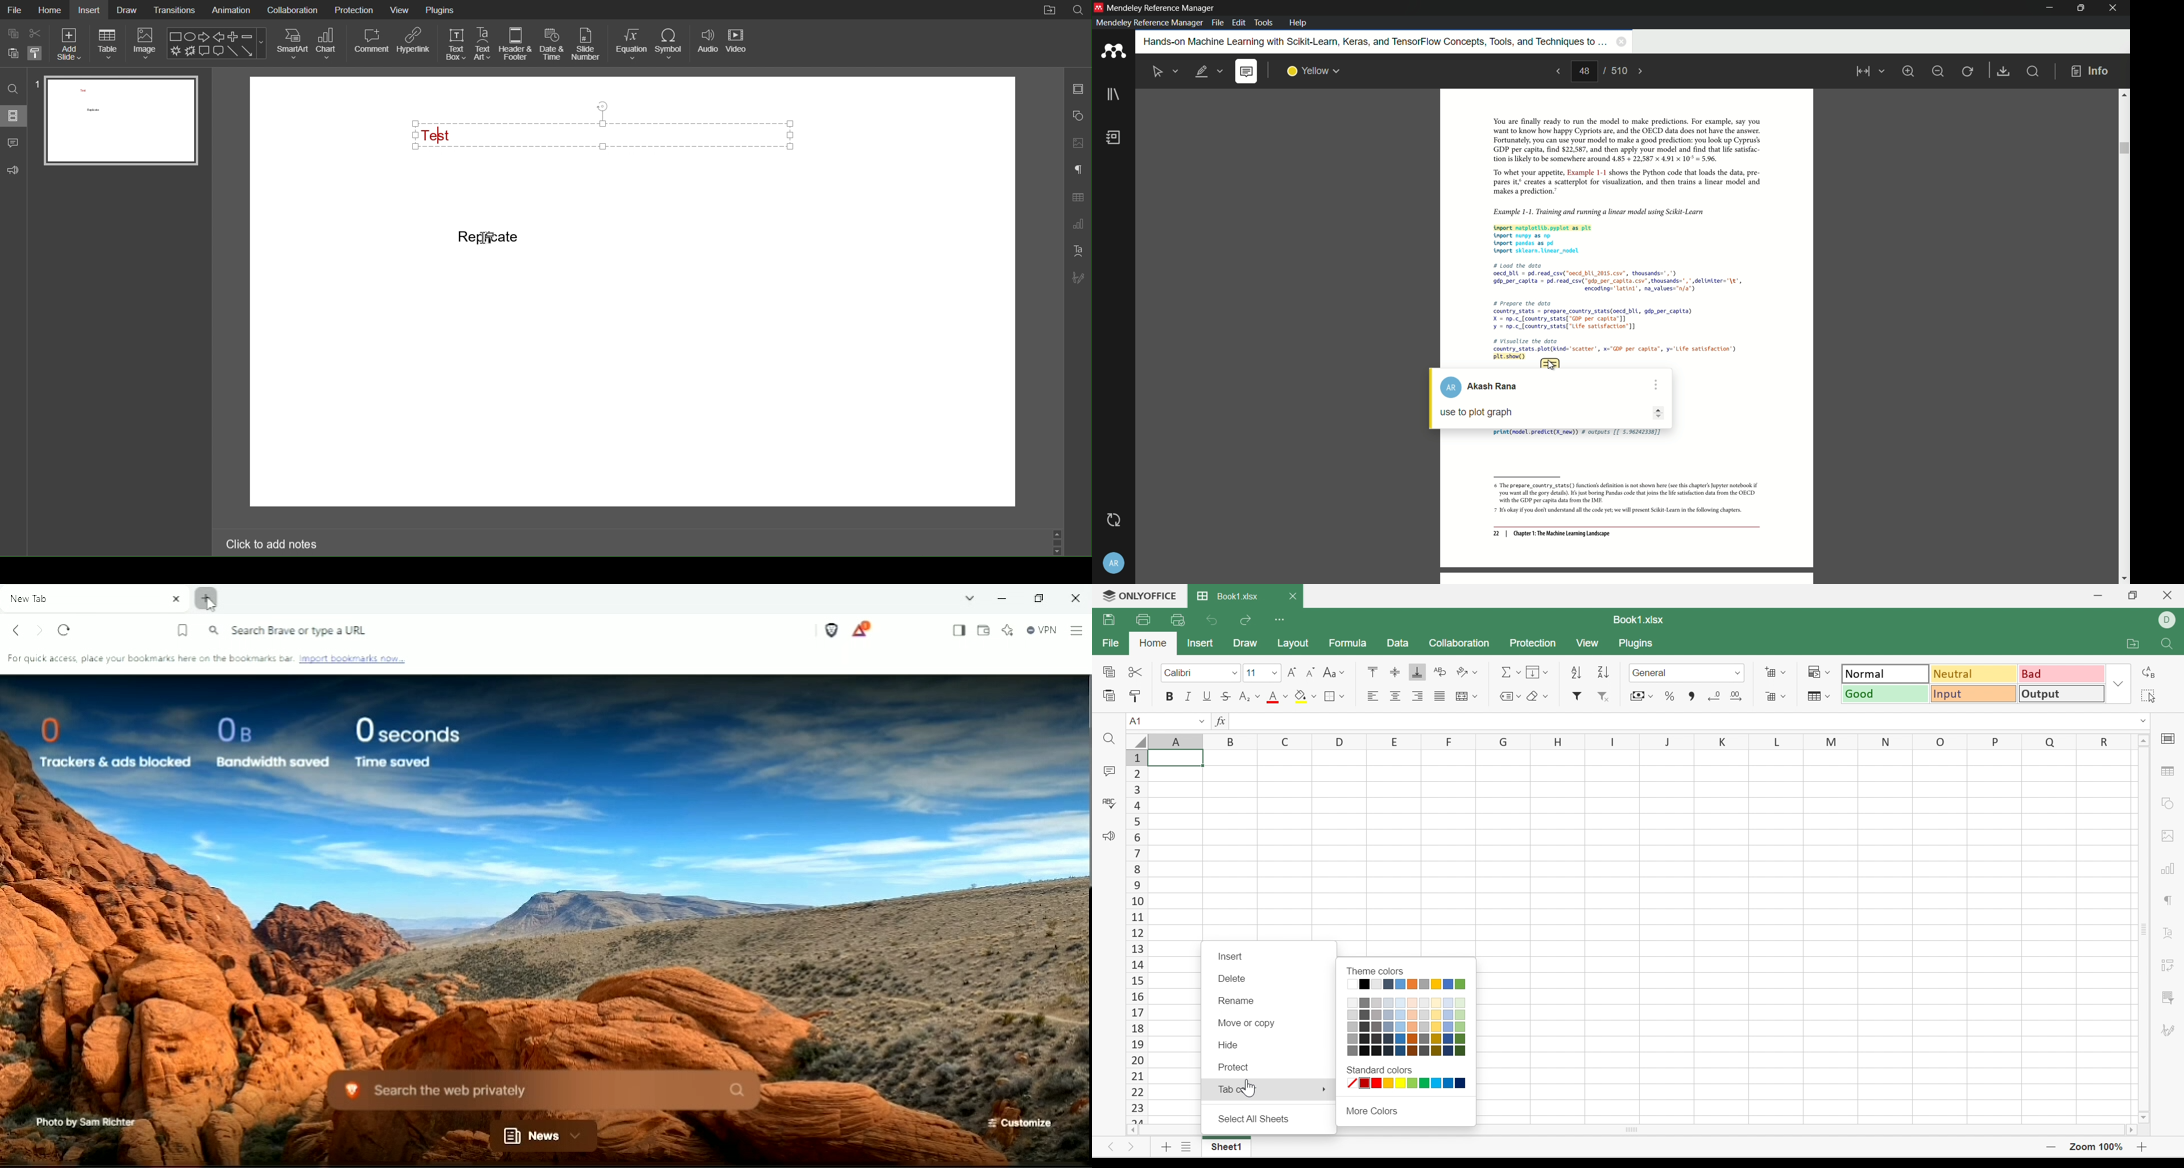 This screenshot has width=2184, height=1176. Describe the element at coordinates (1137, 1043) in the screenshot. I see `19` at that location.